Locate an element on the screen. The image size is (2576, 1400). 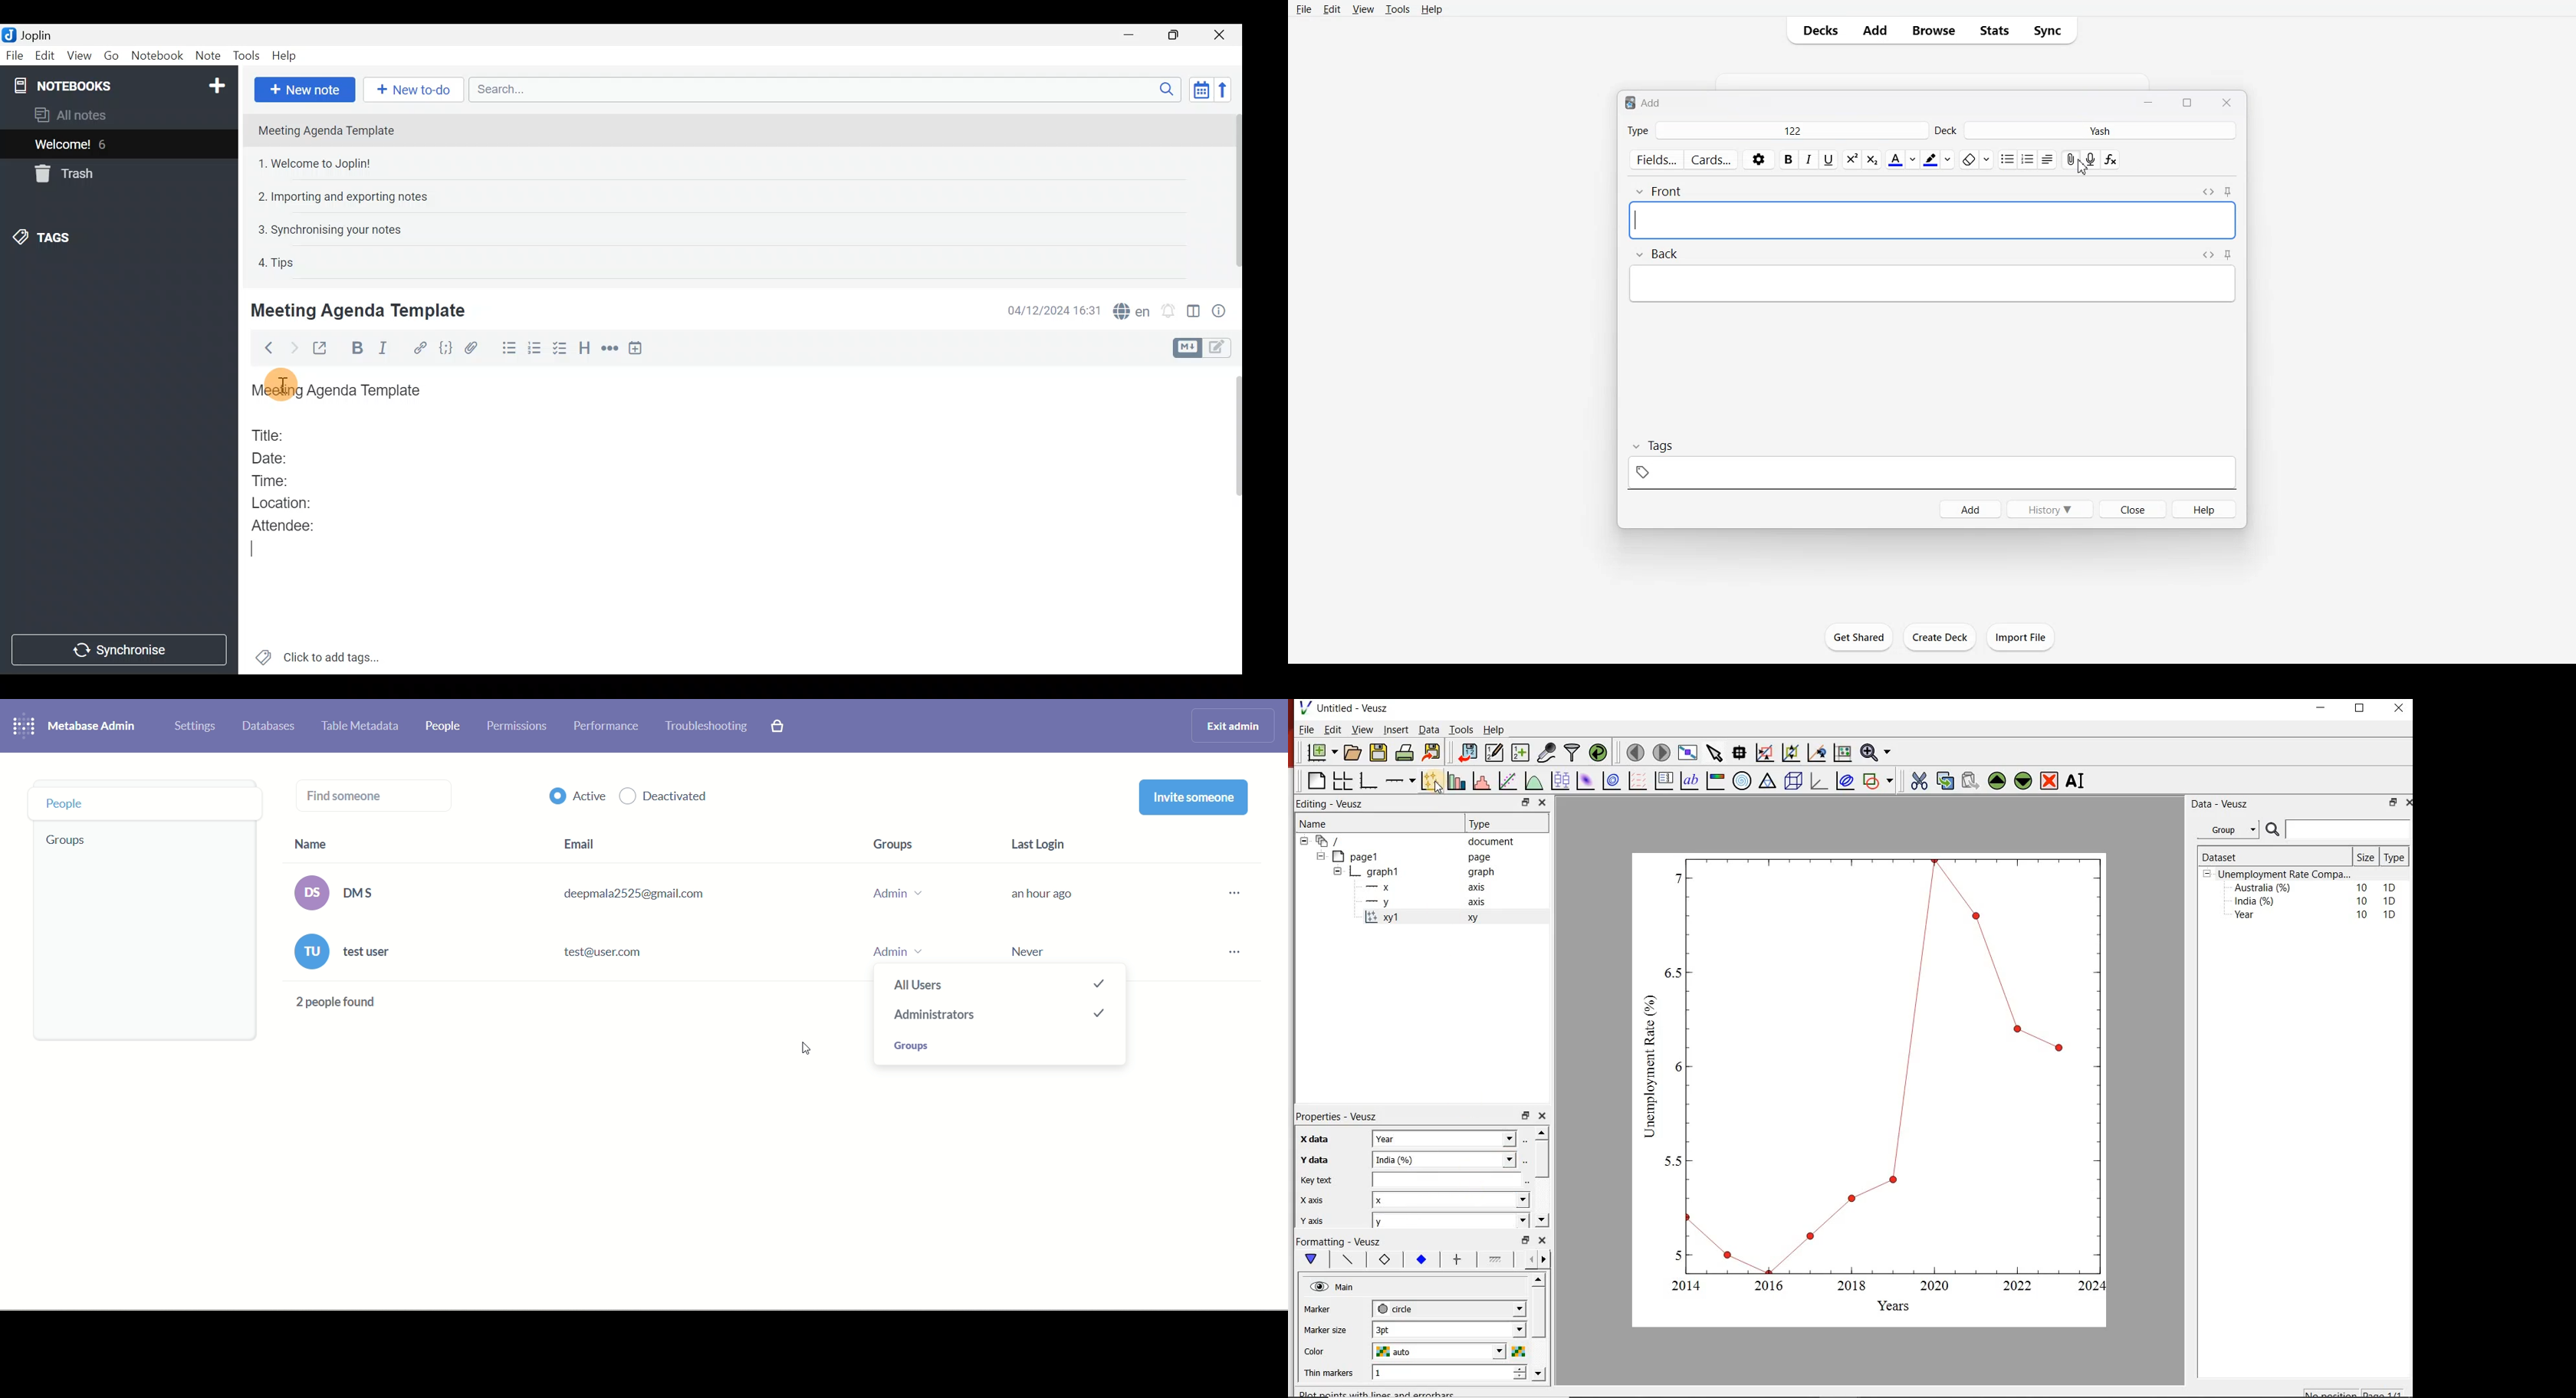
Set alarm is located at coordinates (1170, 311).